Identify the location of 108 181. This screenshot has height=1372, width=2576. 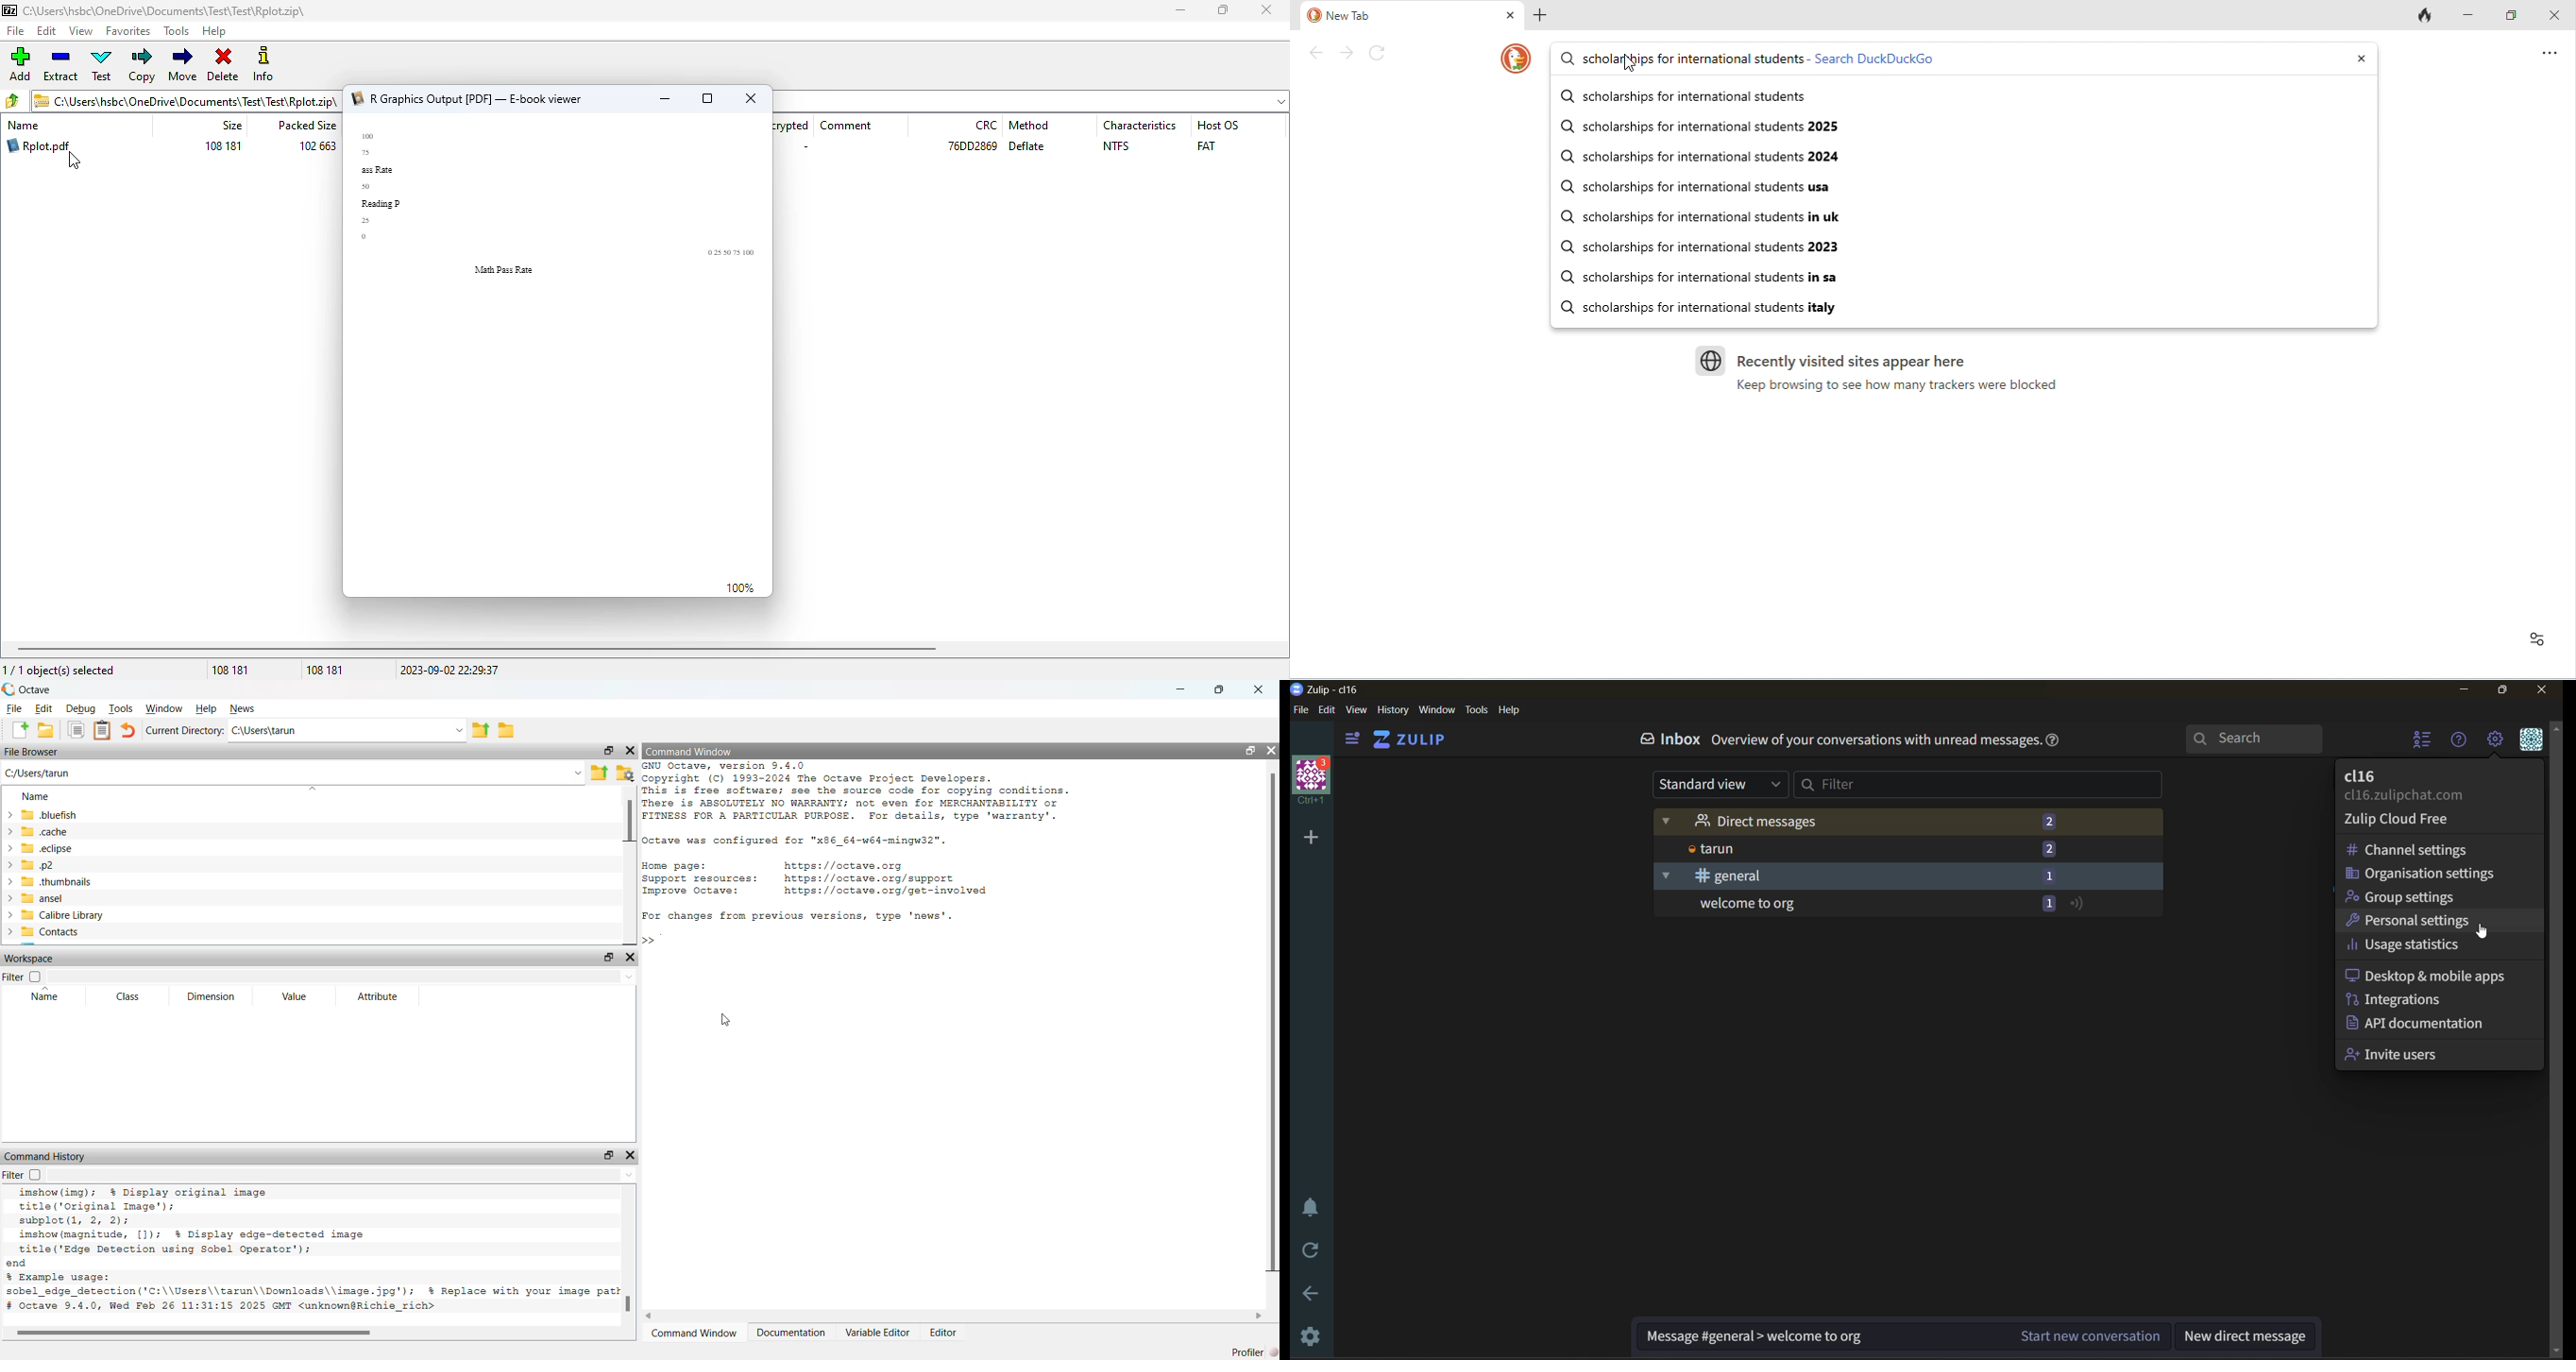
(223, 146).